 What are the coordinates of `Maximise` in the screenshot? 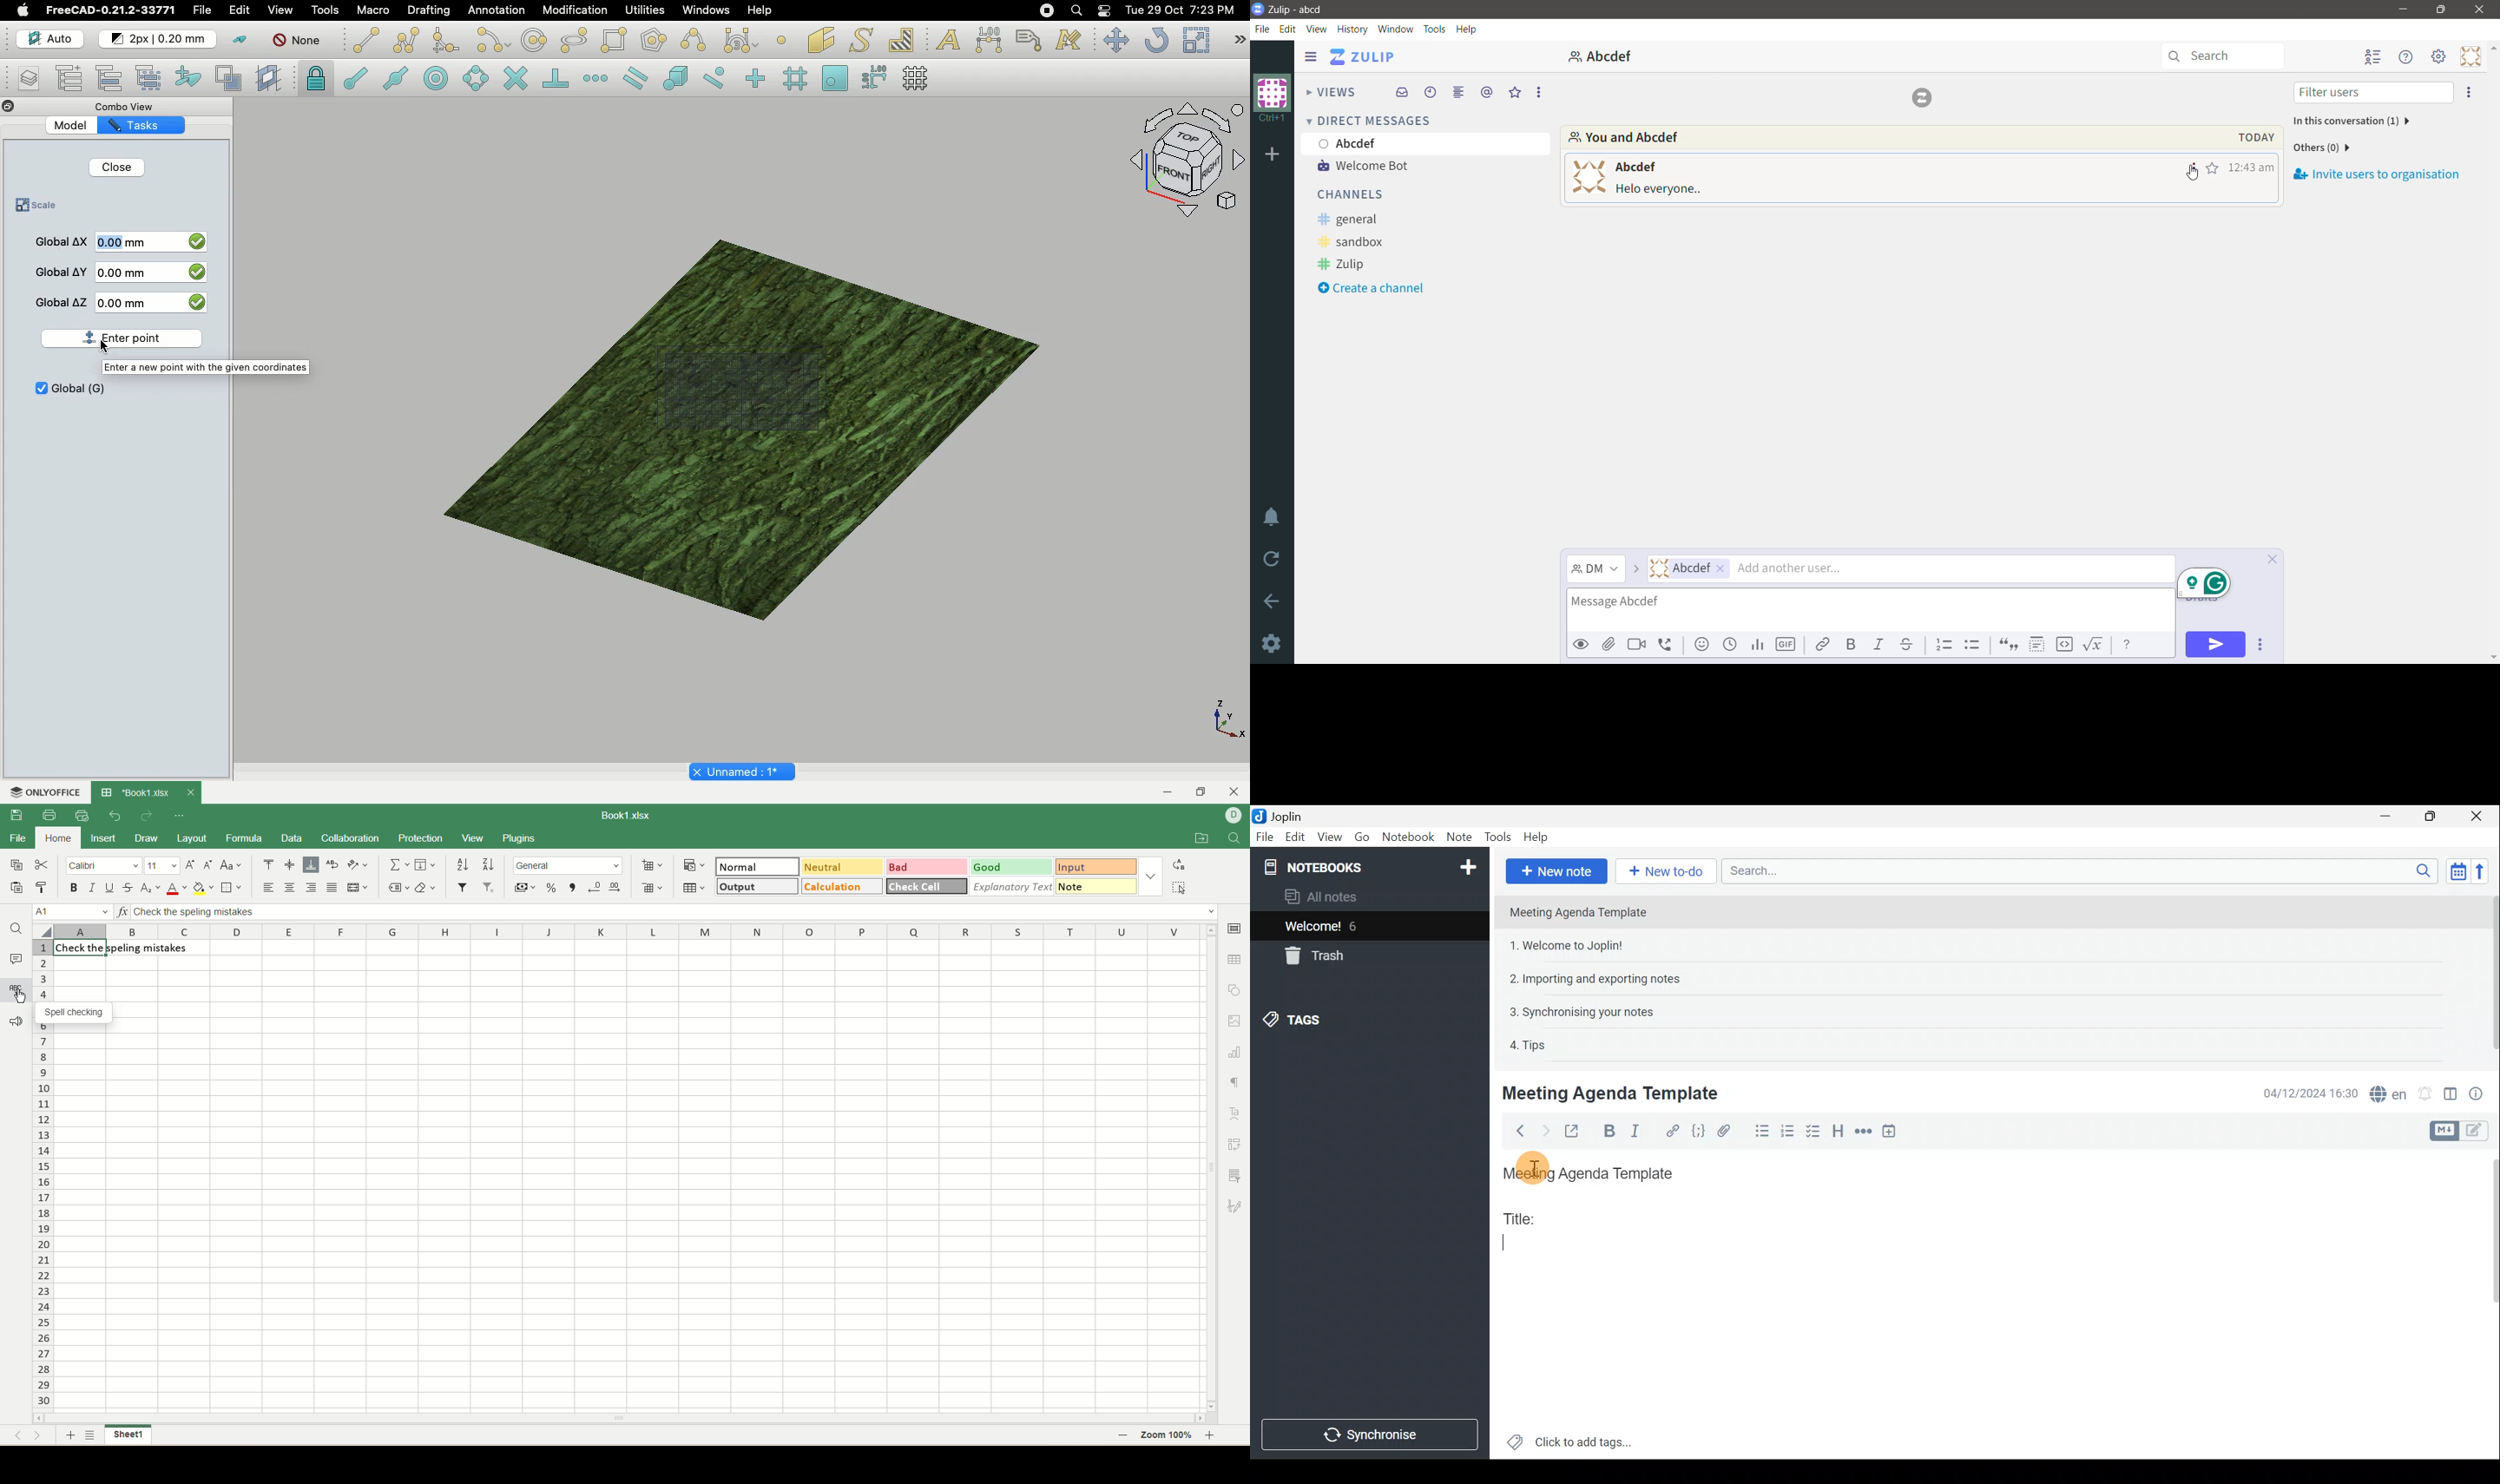 It's located at (2431, 818).